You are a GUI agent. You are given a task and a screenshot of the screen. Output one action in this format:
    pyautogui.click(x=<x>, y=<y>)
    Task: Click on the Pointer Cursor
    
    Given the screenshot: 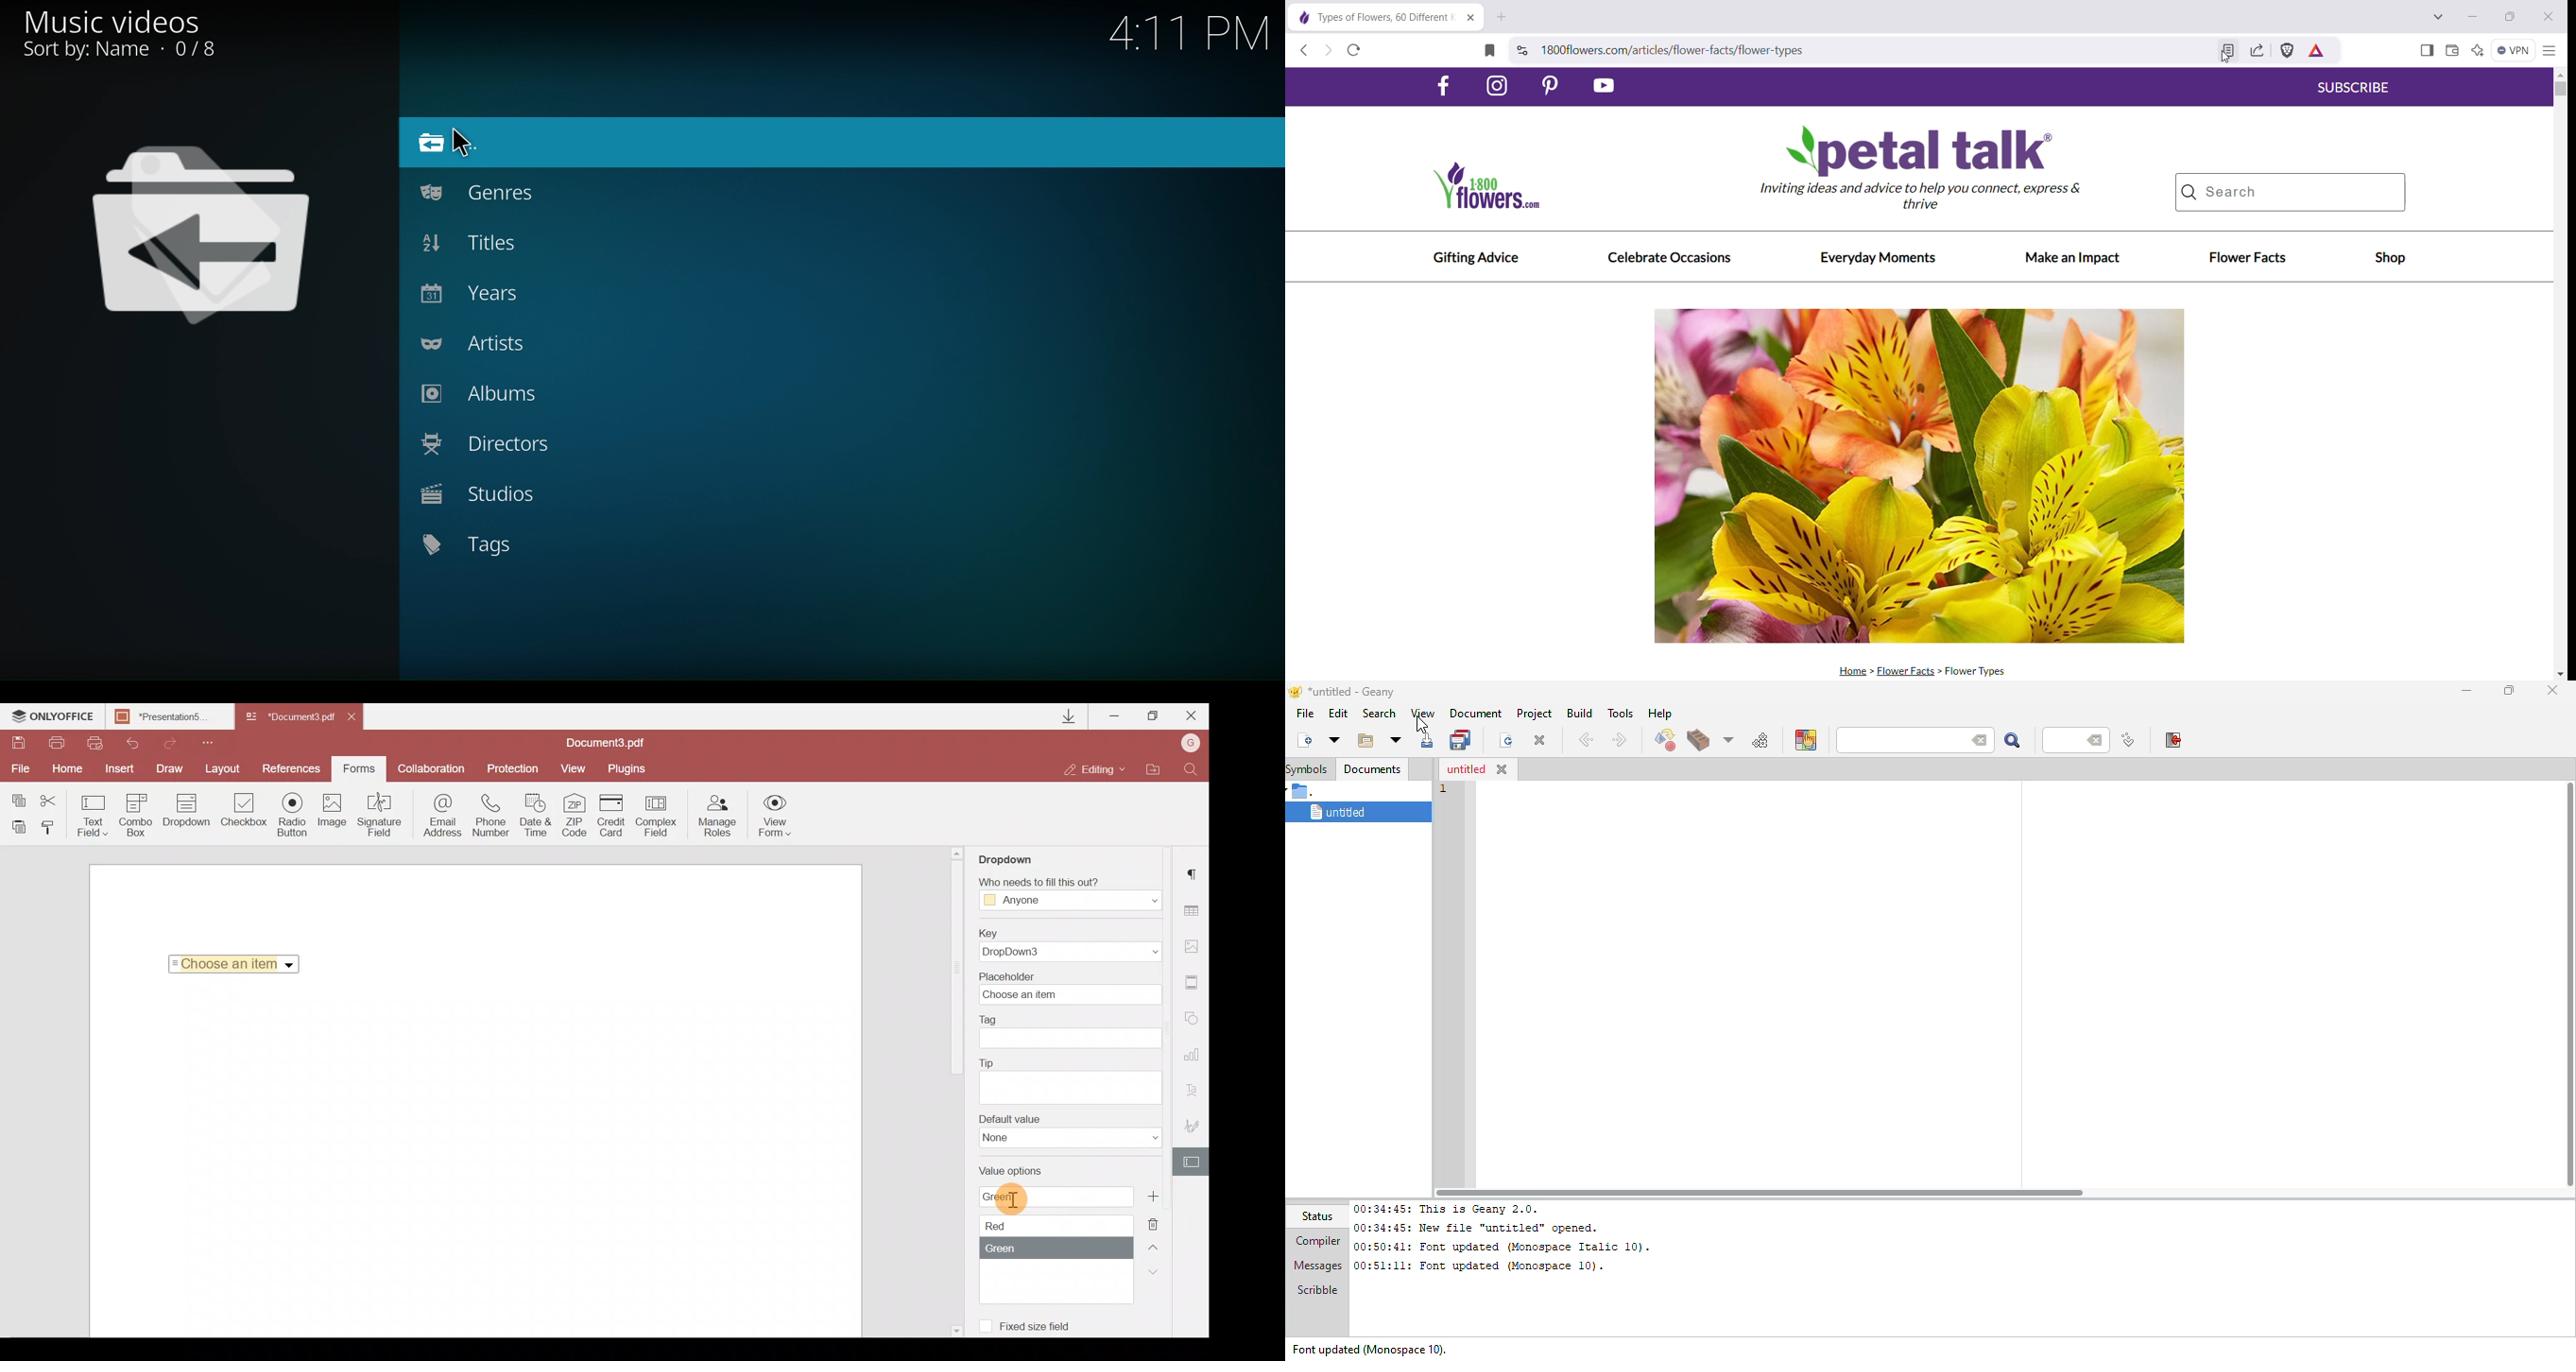 What is the action you would take?
    pyautogui.click(x=463, y=141)
    